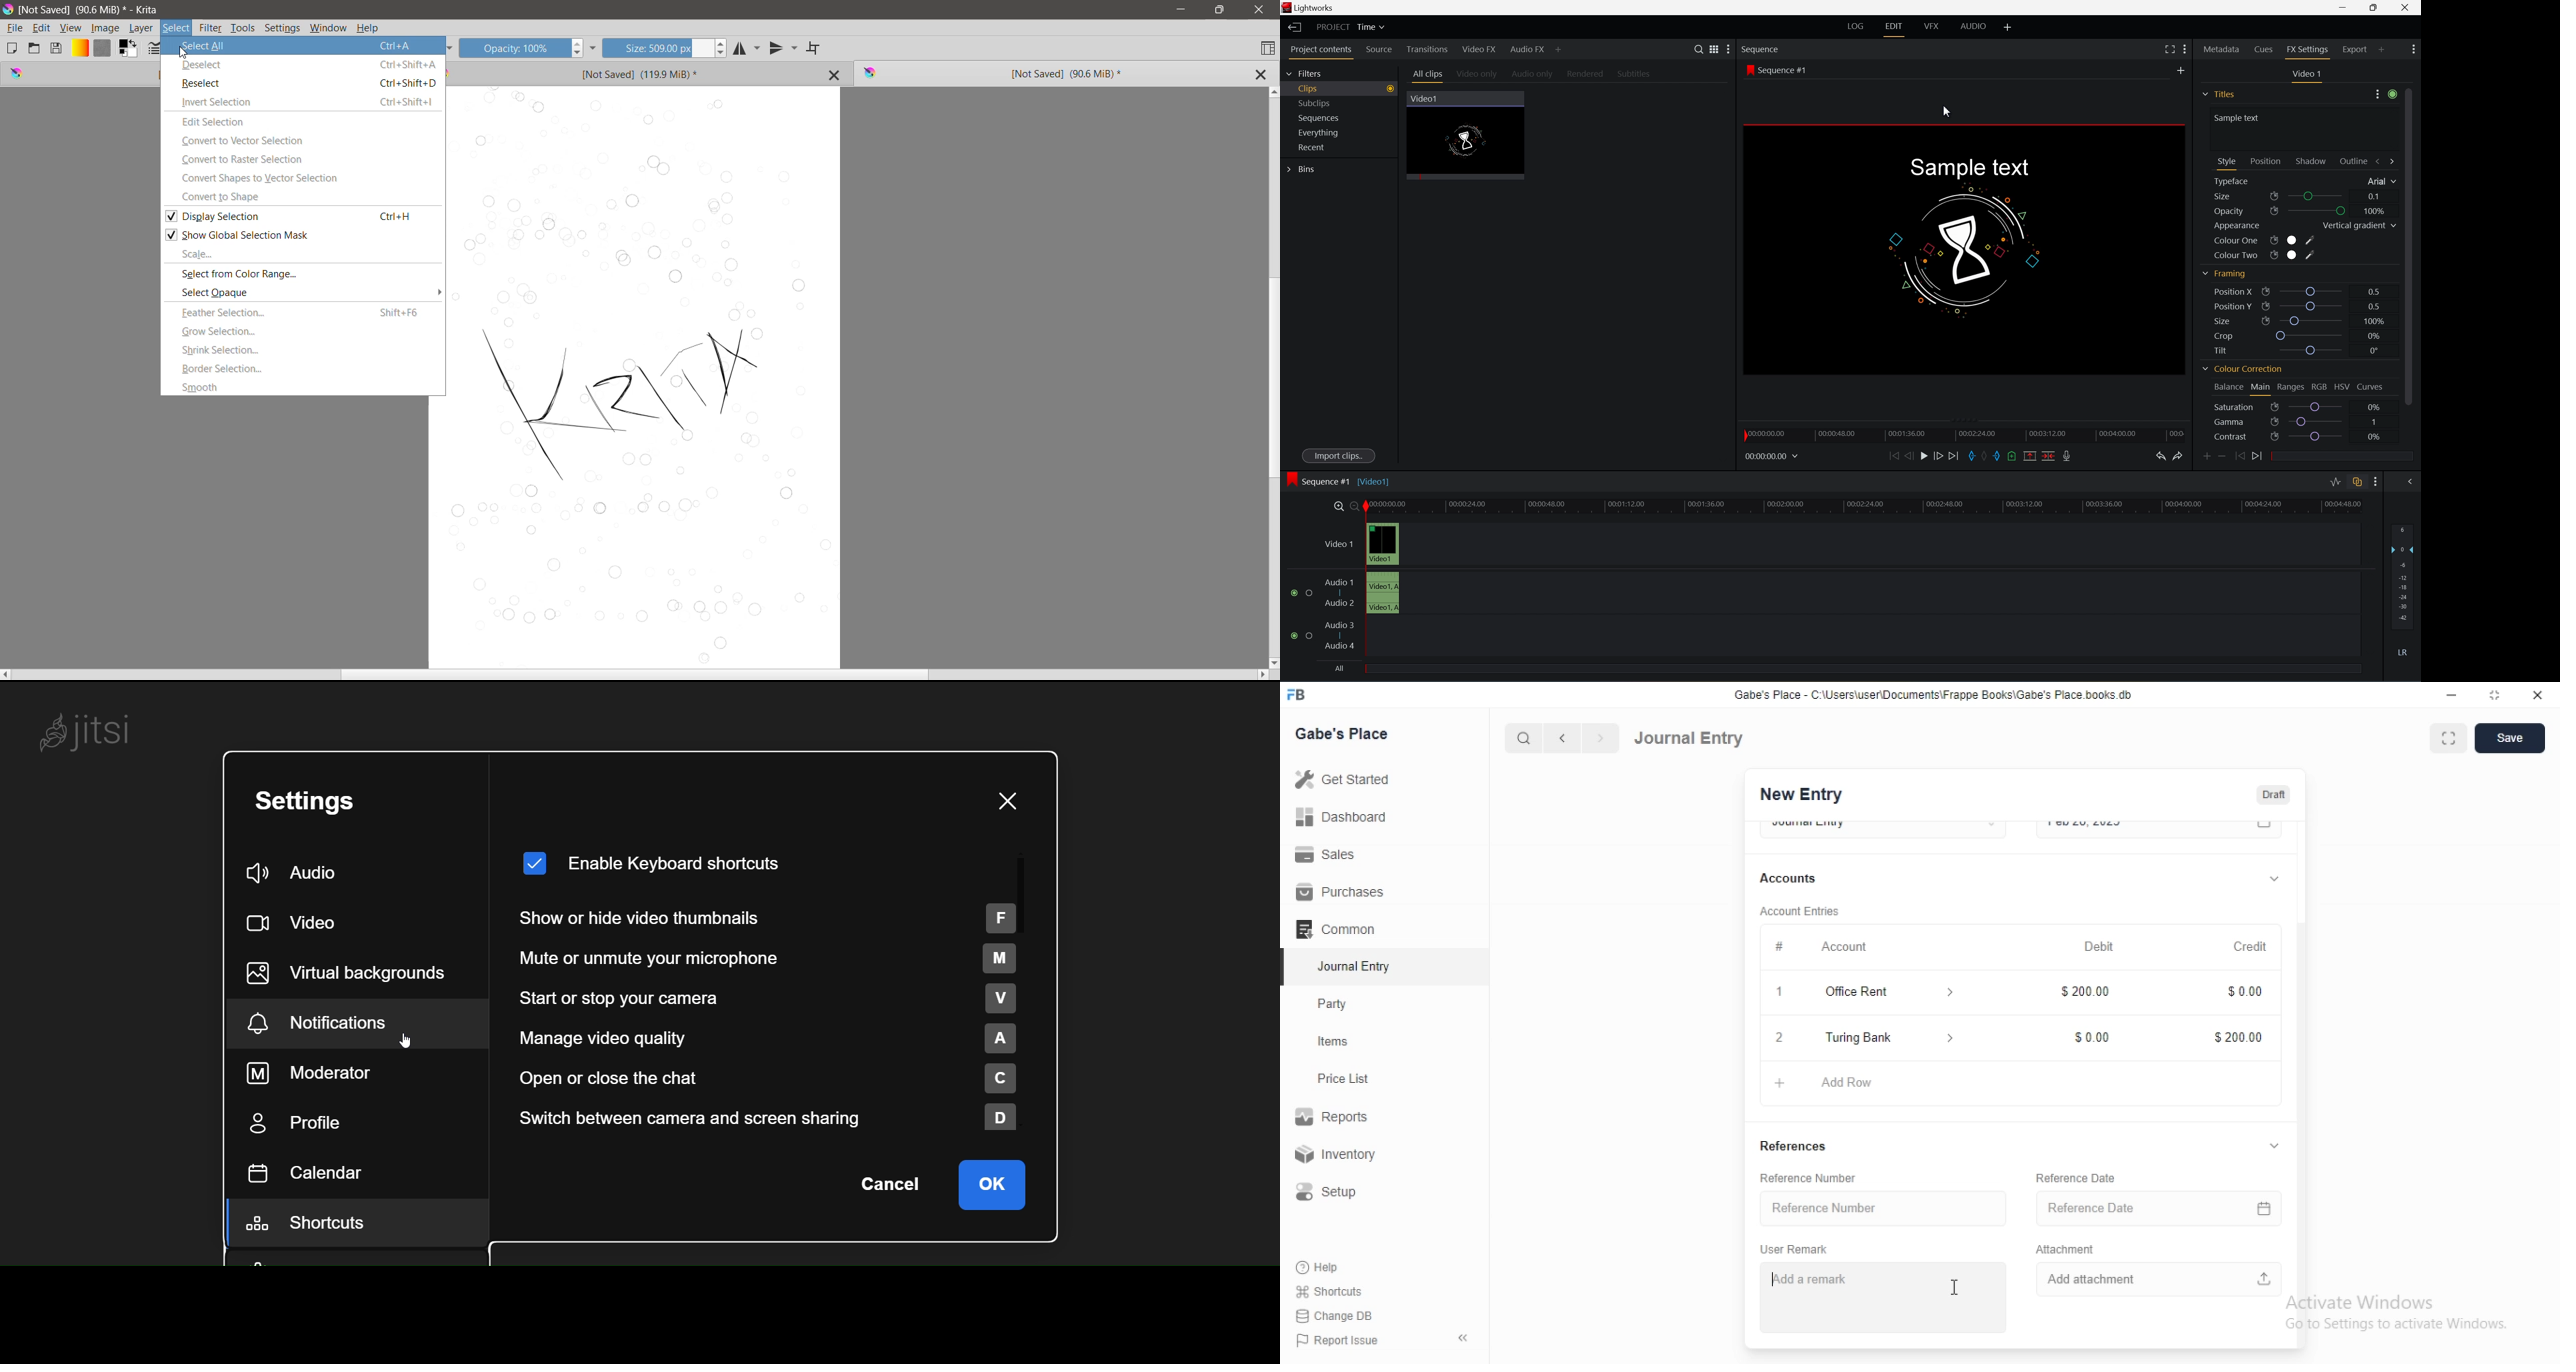  What do you see at coordinates (1801, 795) in the screenshot?
I see `New Entry` at bounding box center [1801, 795].